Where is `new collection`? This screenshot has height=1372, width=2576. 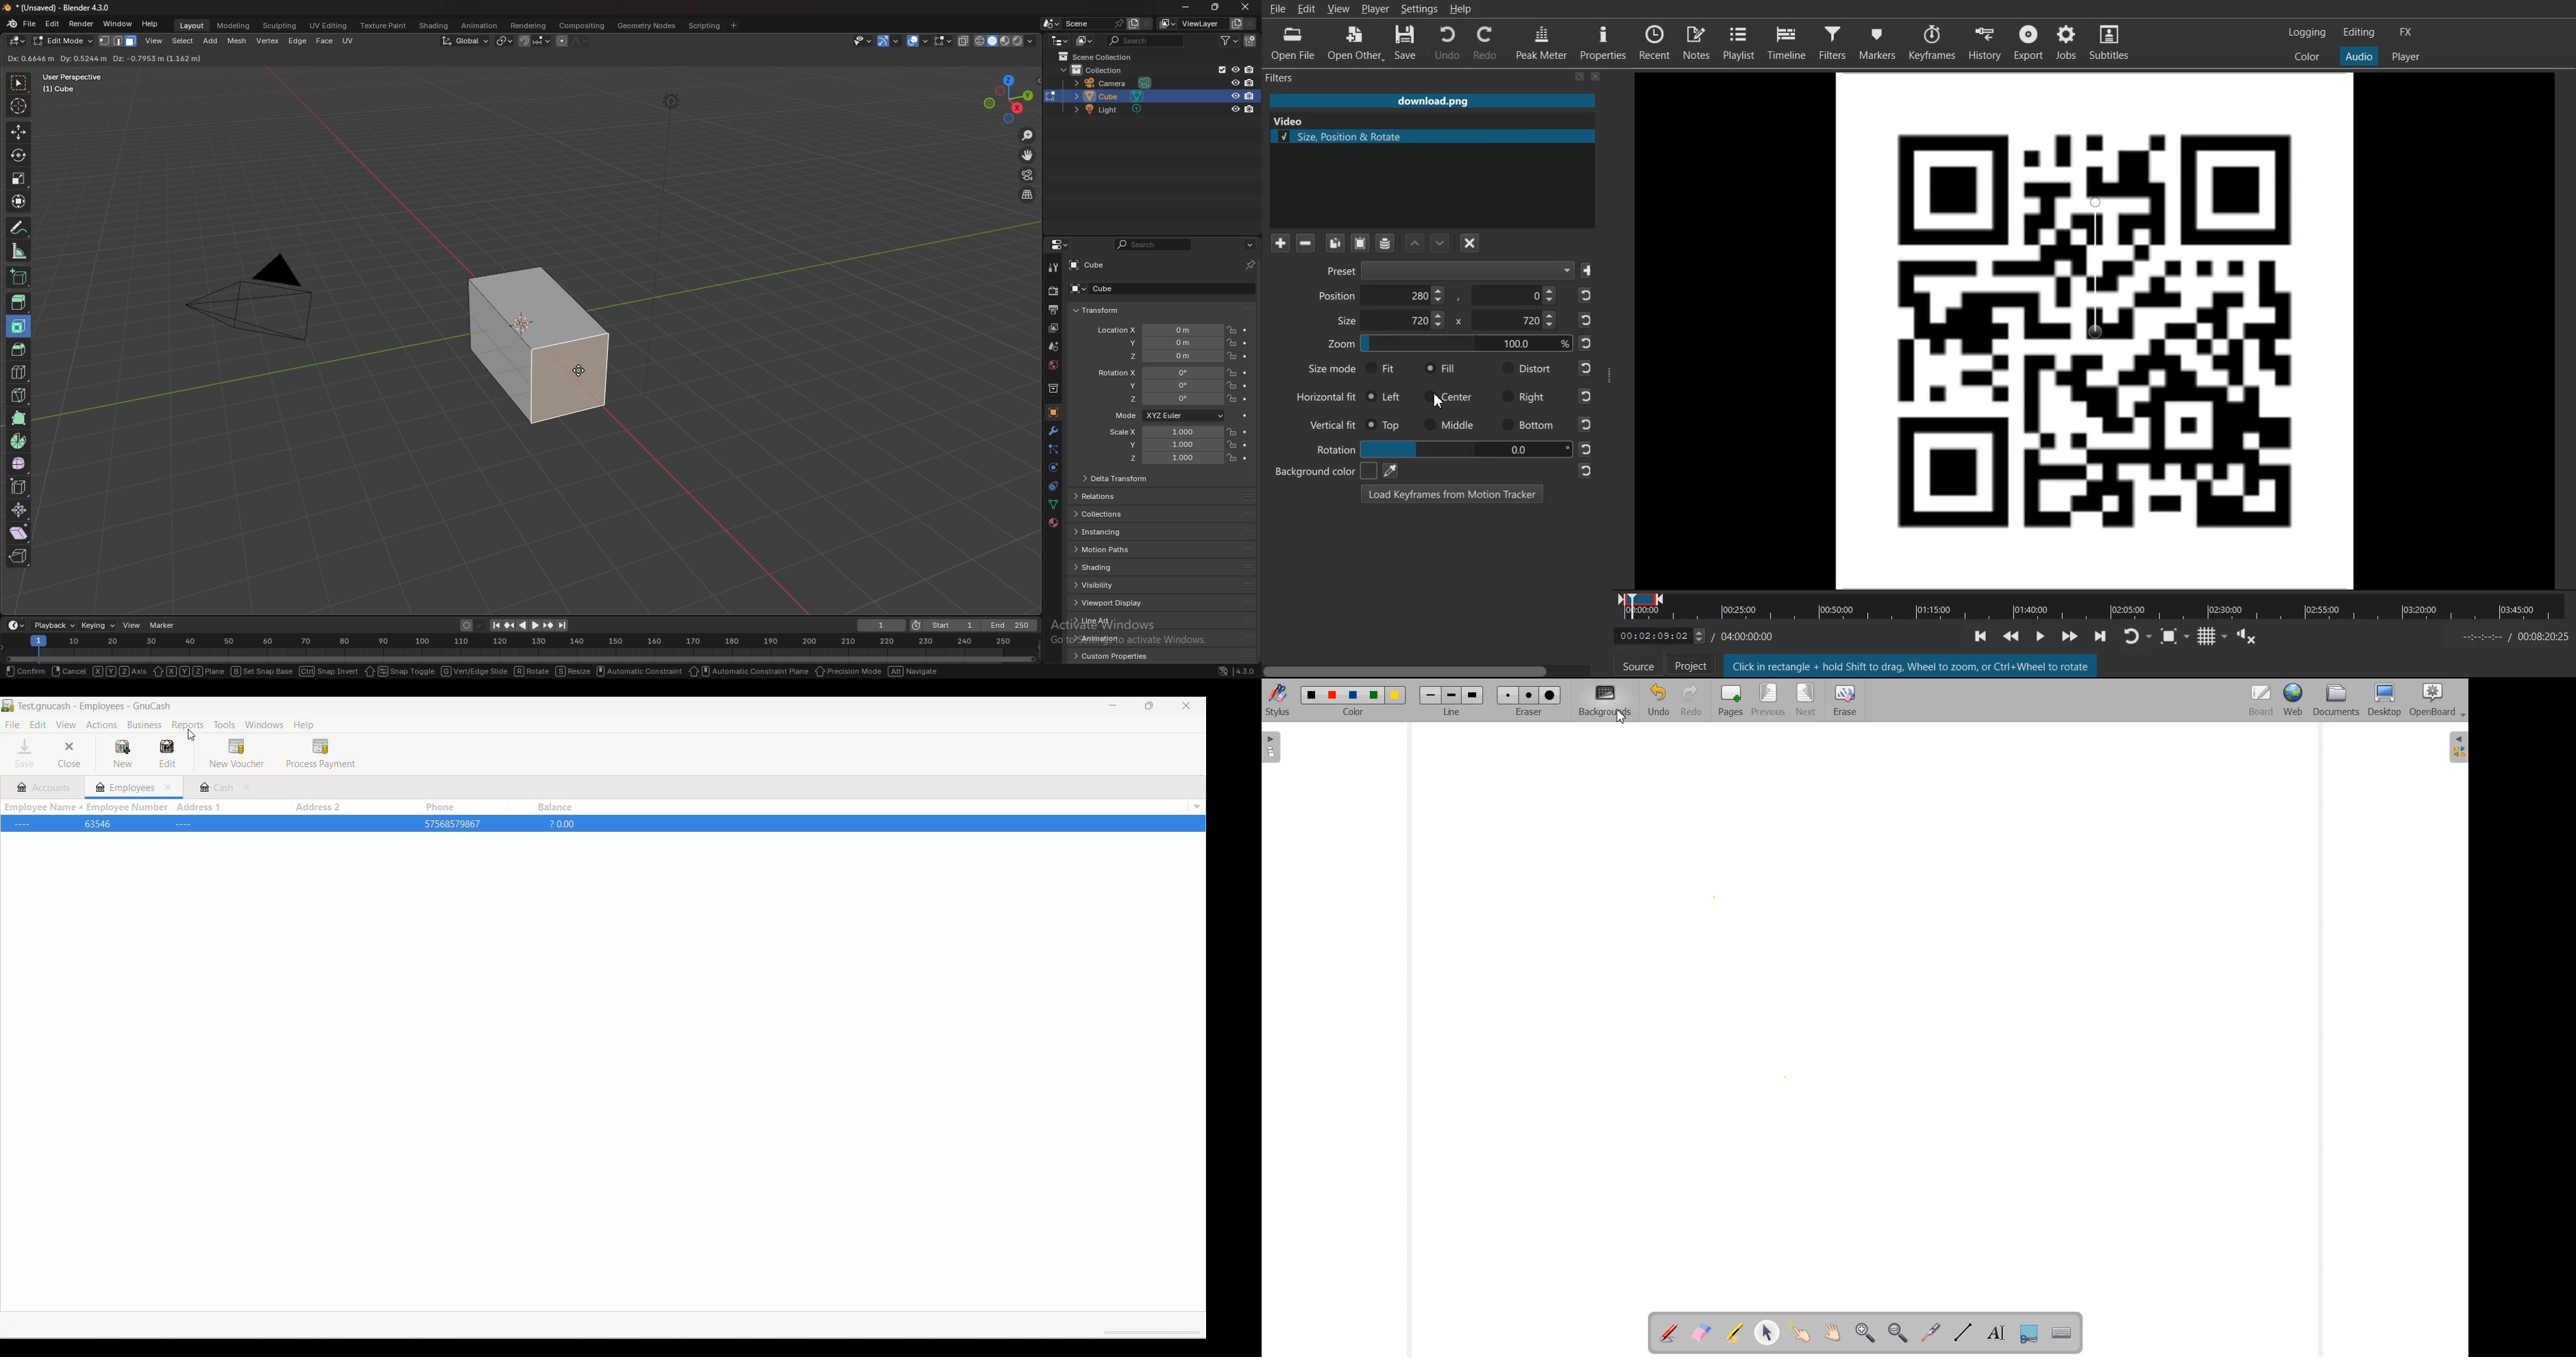
new collection is located at coordinates (1251, 41).